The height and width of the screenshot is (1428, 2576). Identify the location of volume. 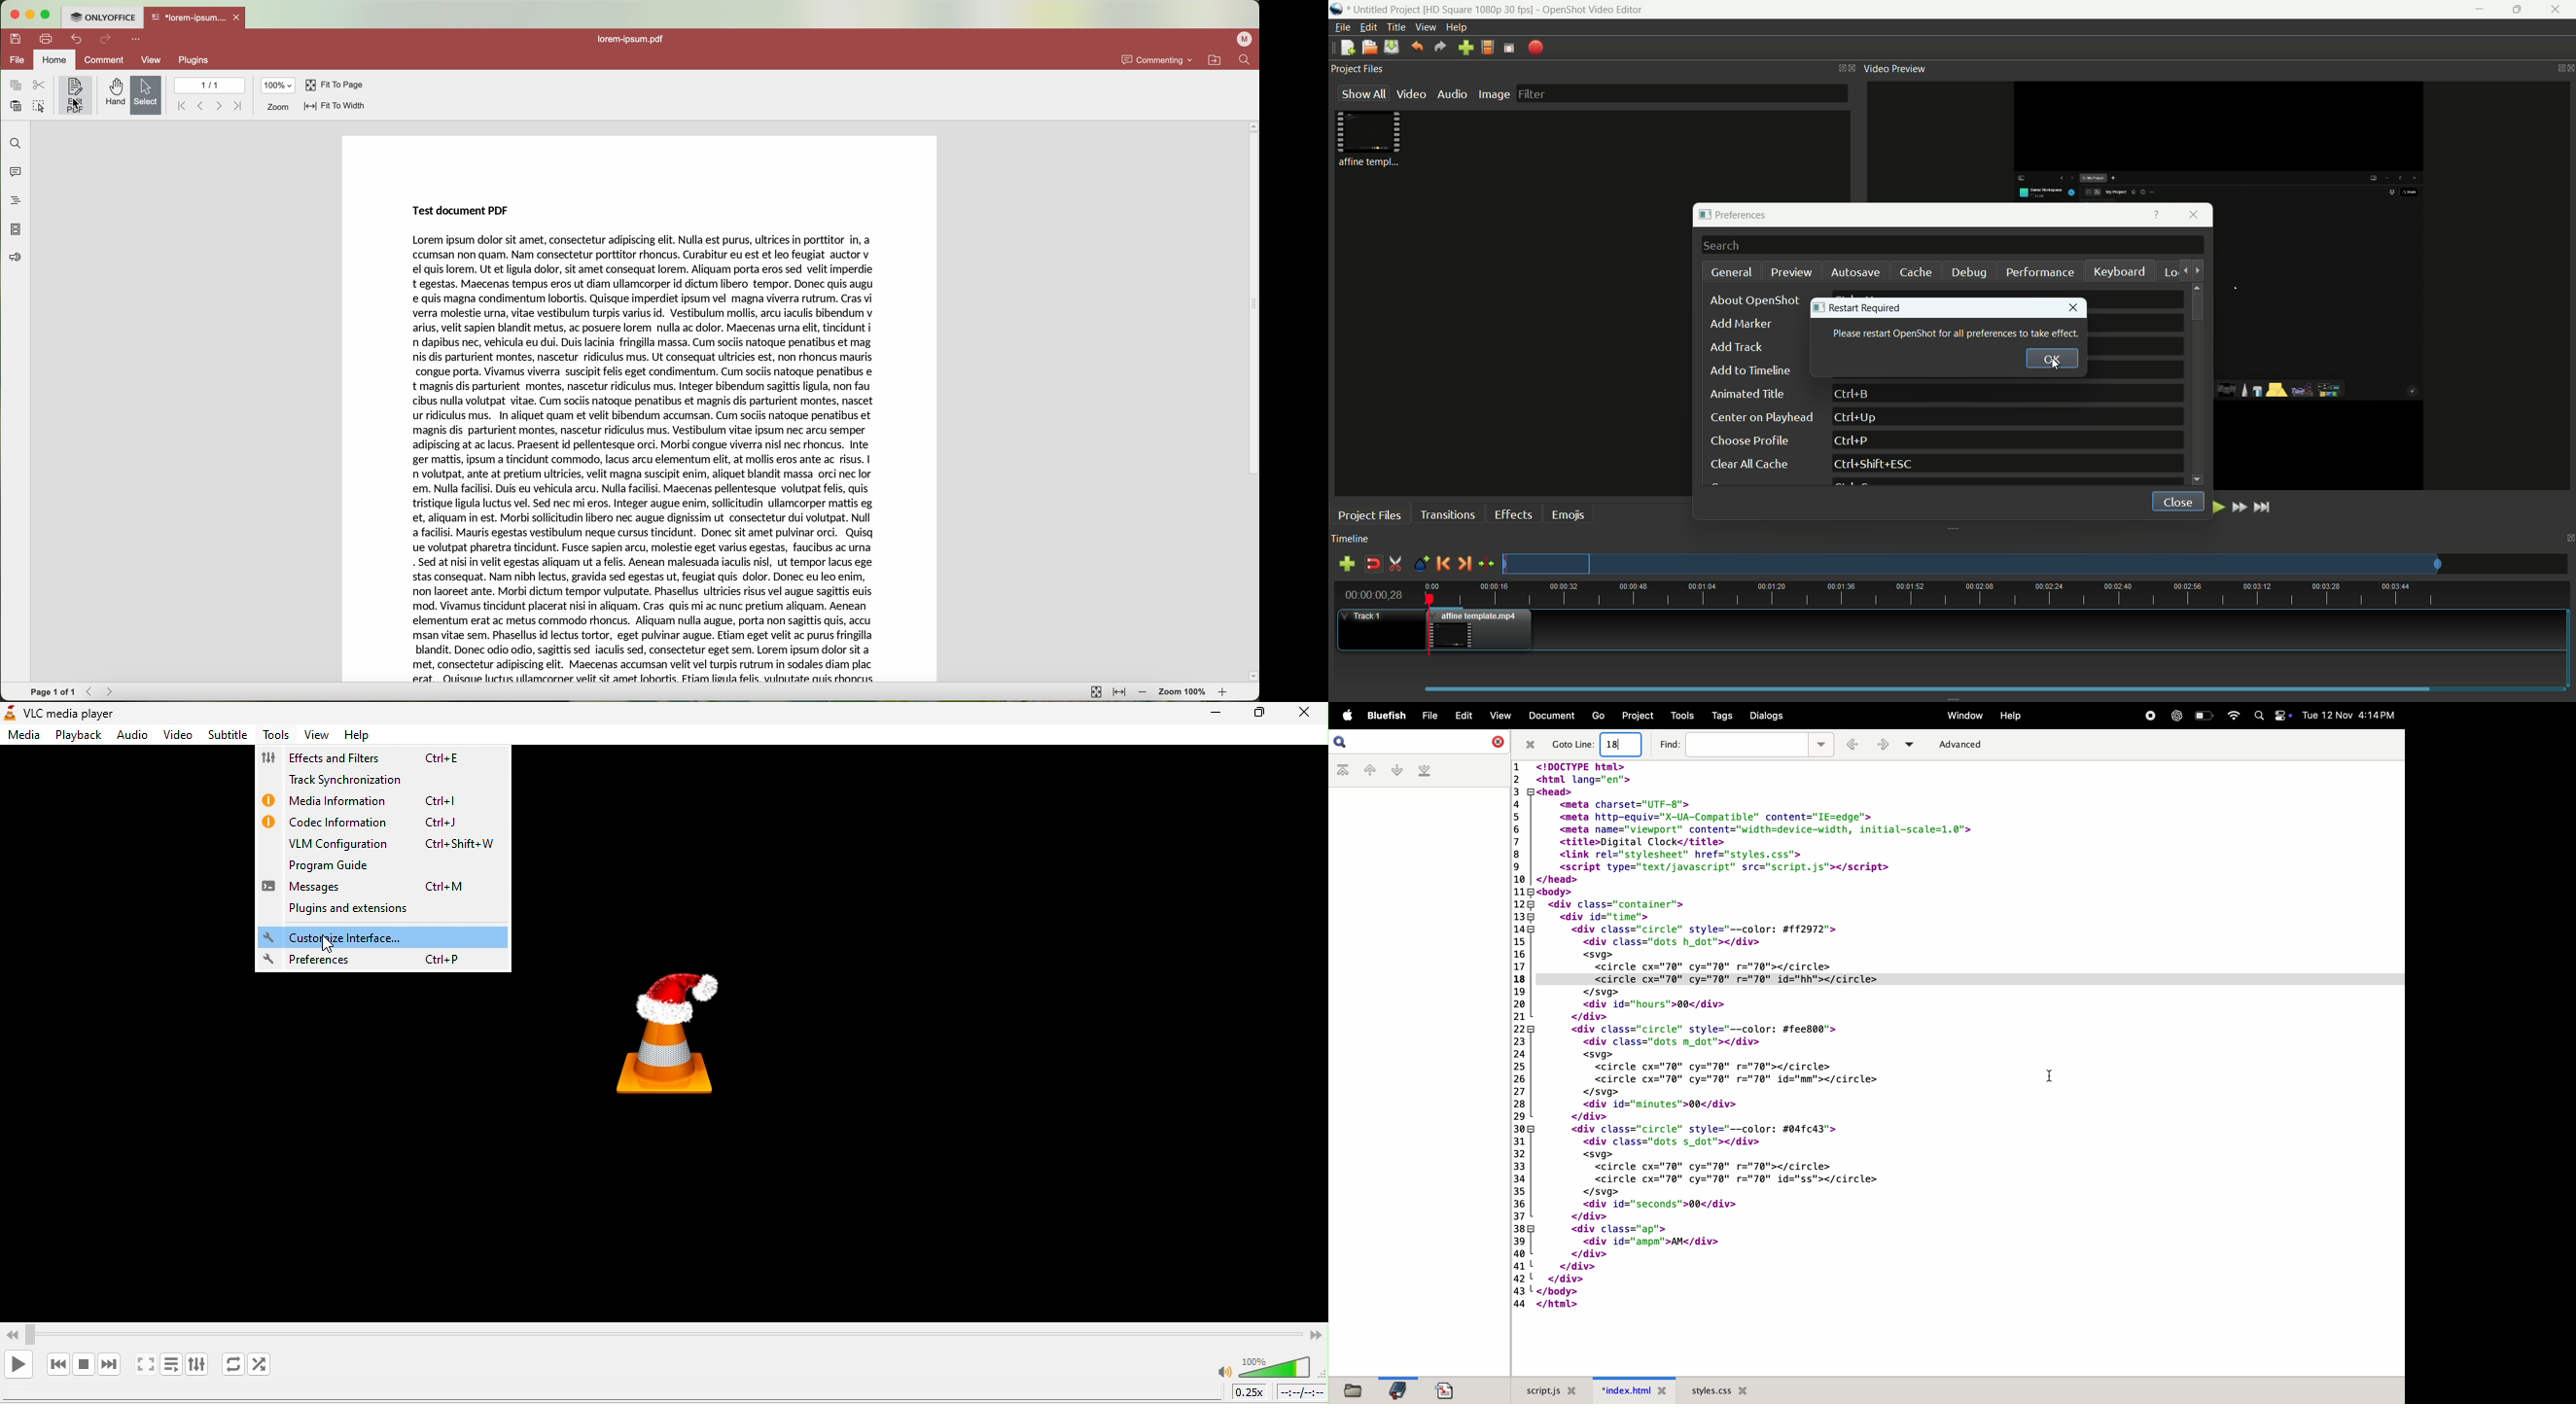
(1265, 1366).